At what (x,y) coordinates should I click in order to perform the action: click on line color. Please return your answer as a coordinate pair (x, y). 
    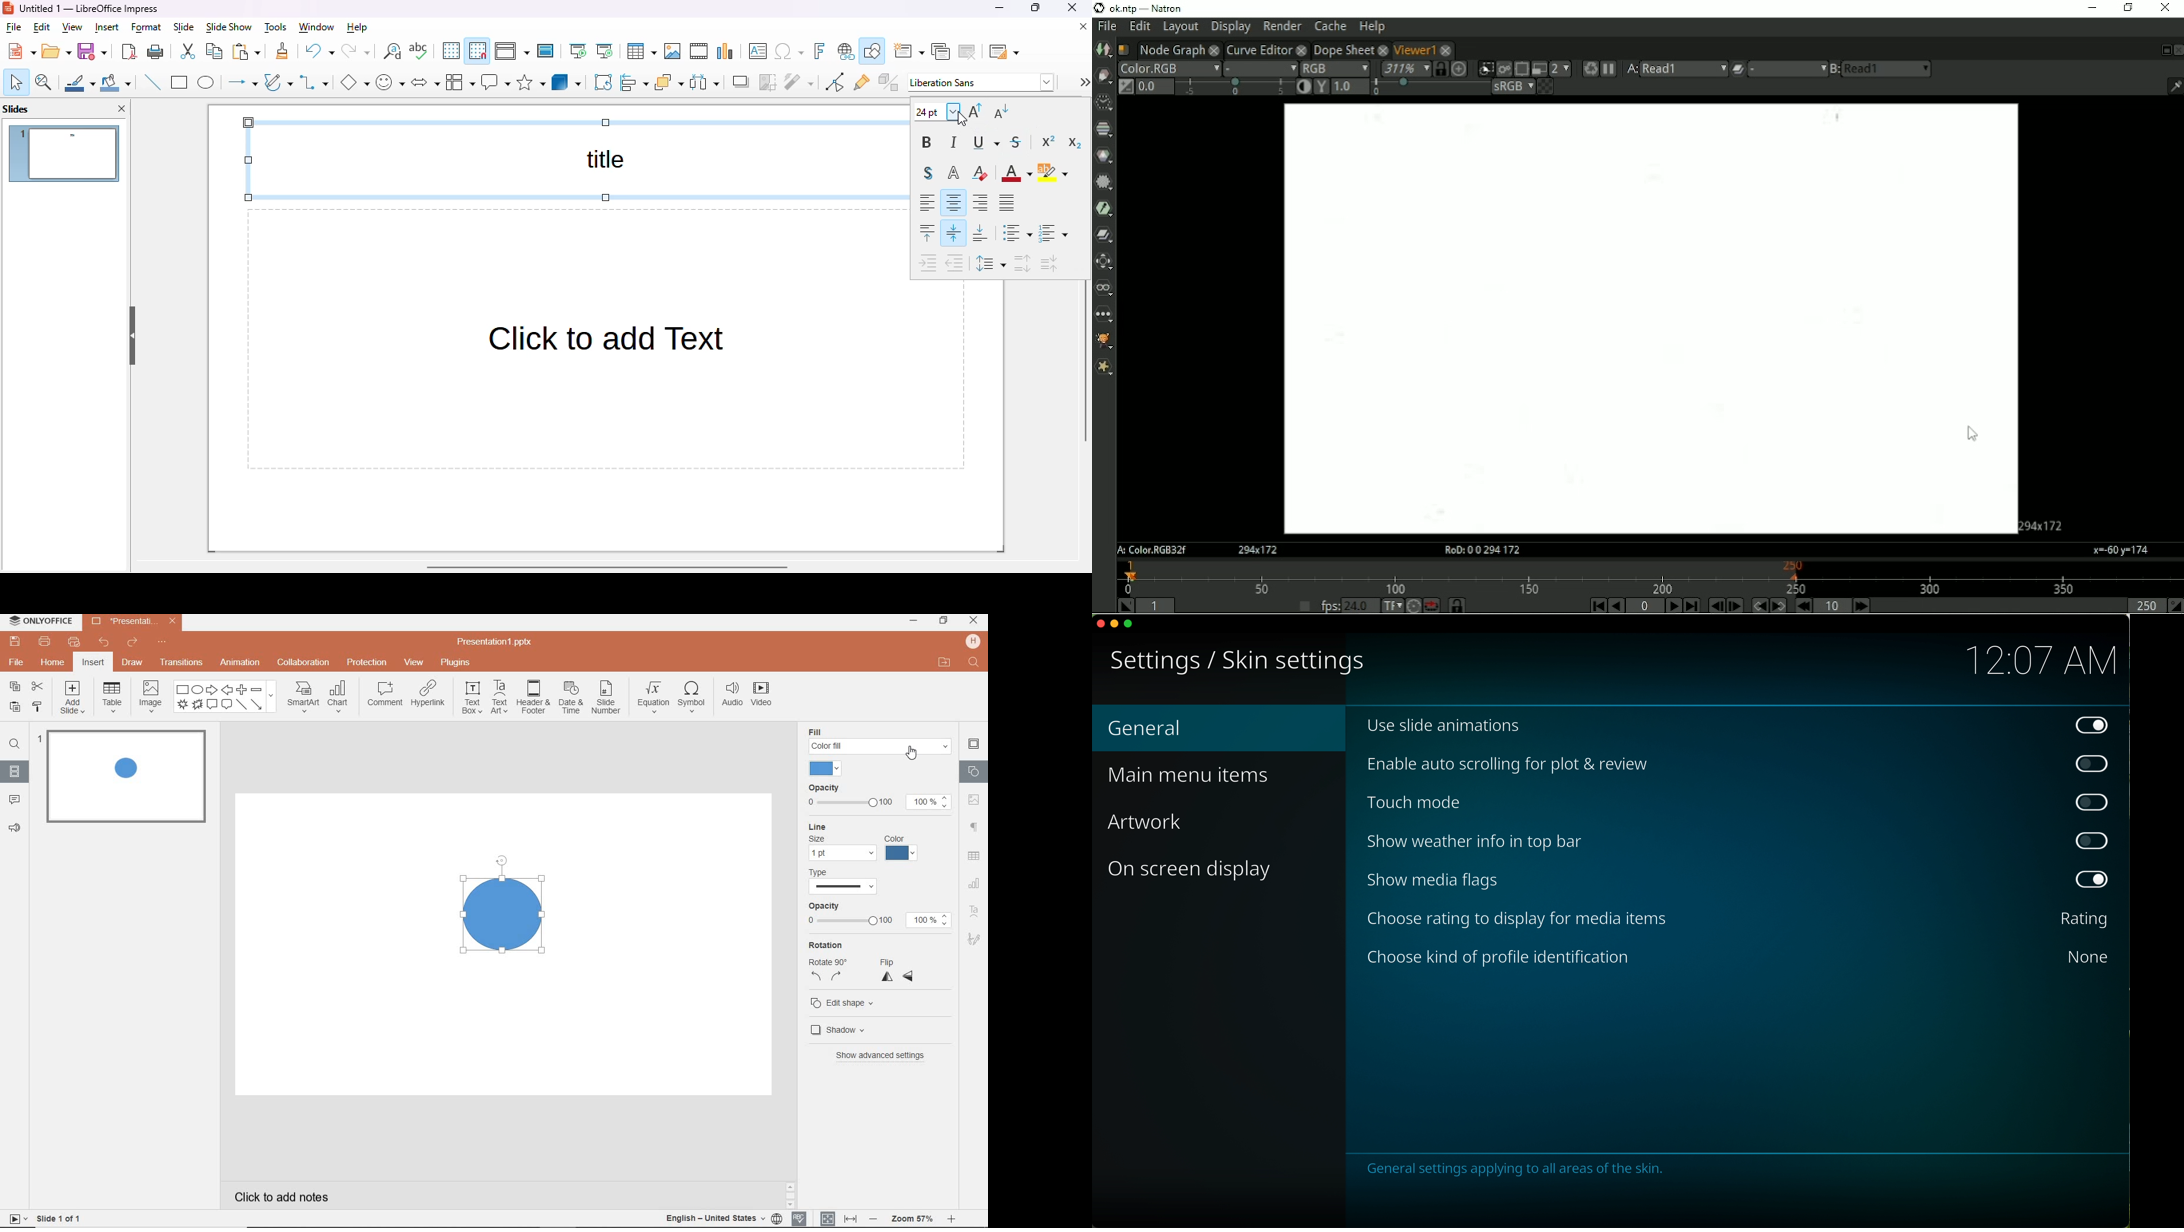
    Looking at the image, I should click on (79, 82).